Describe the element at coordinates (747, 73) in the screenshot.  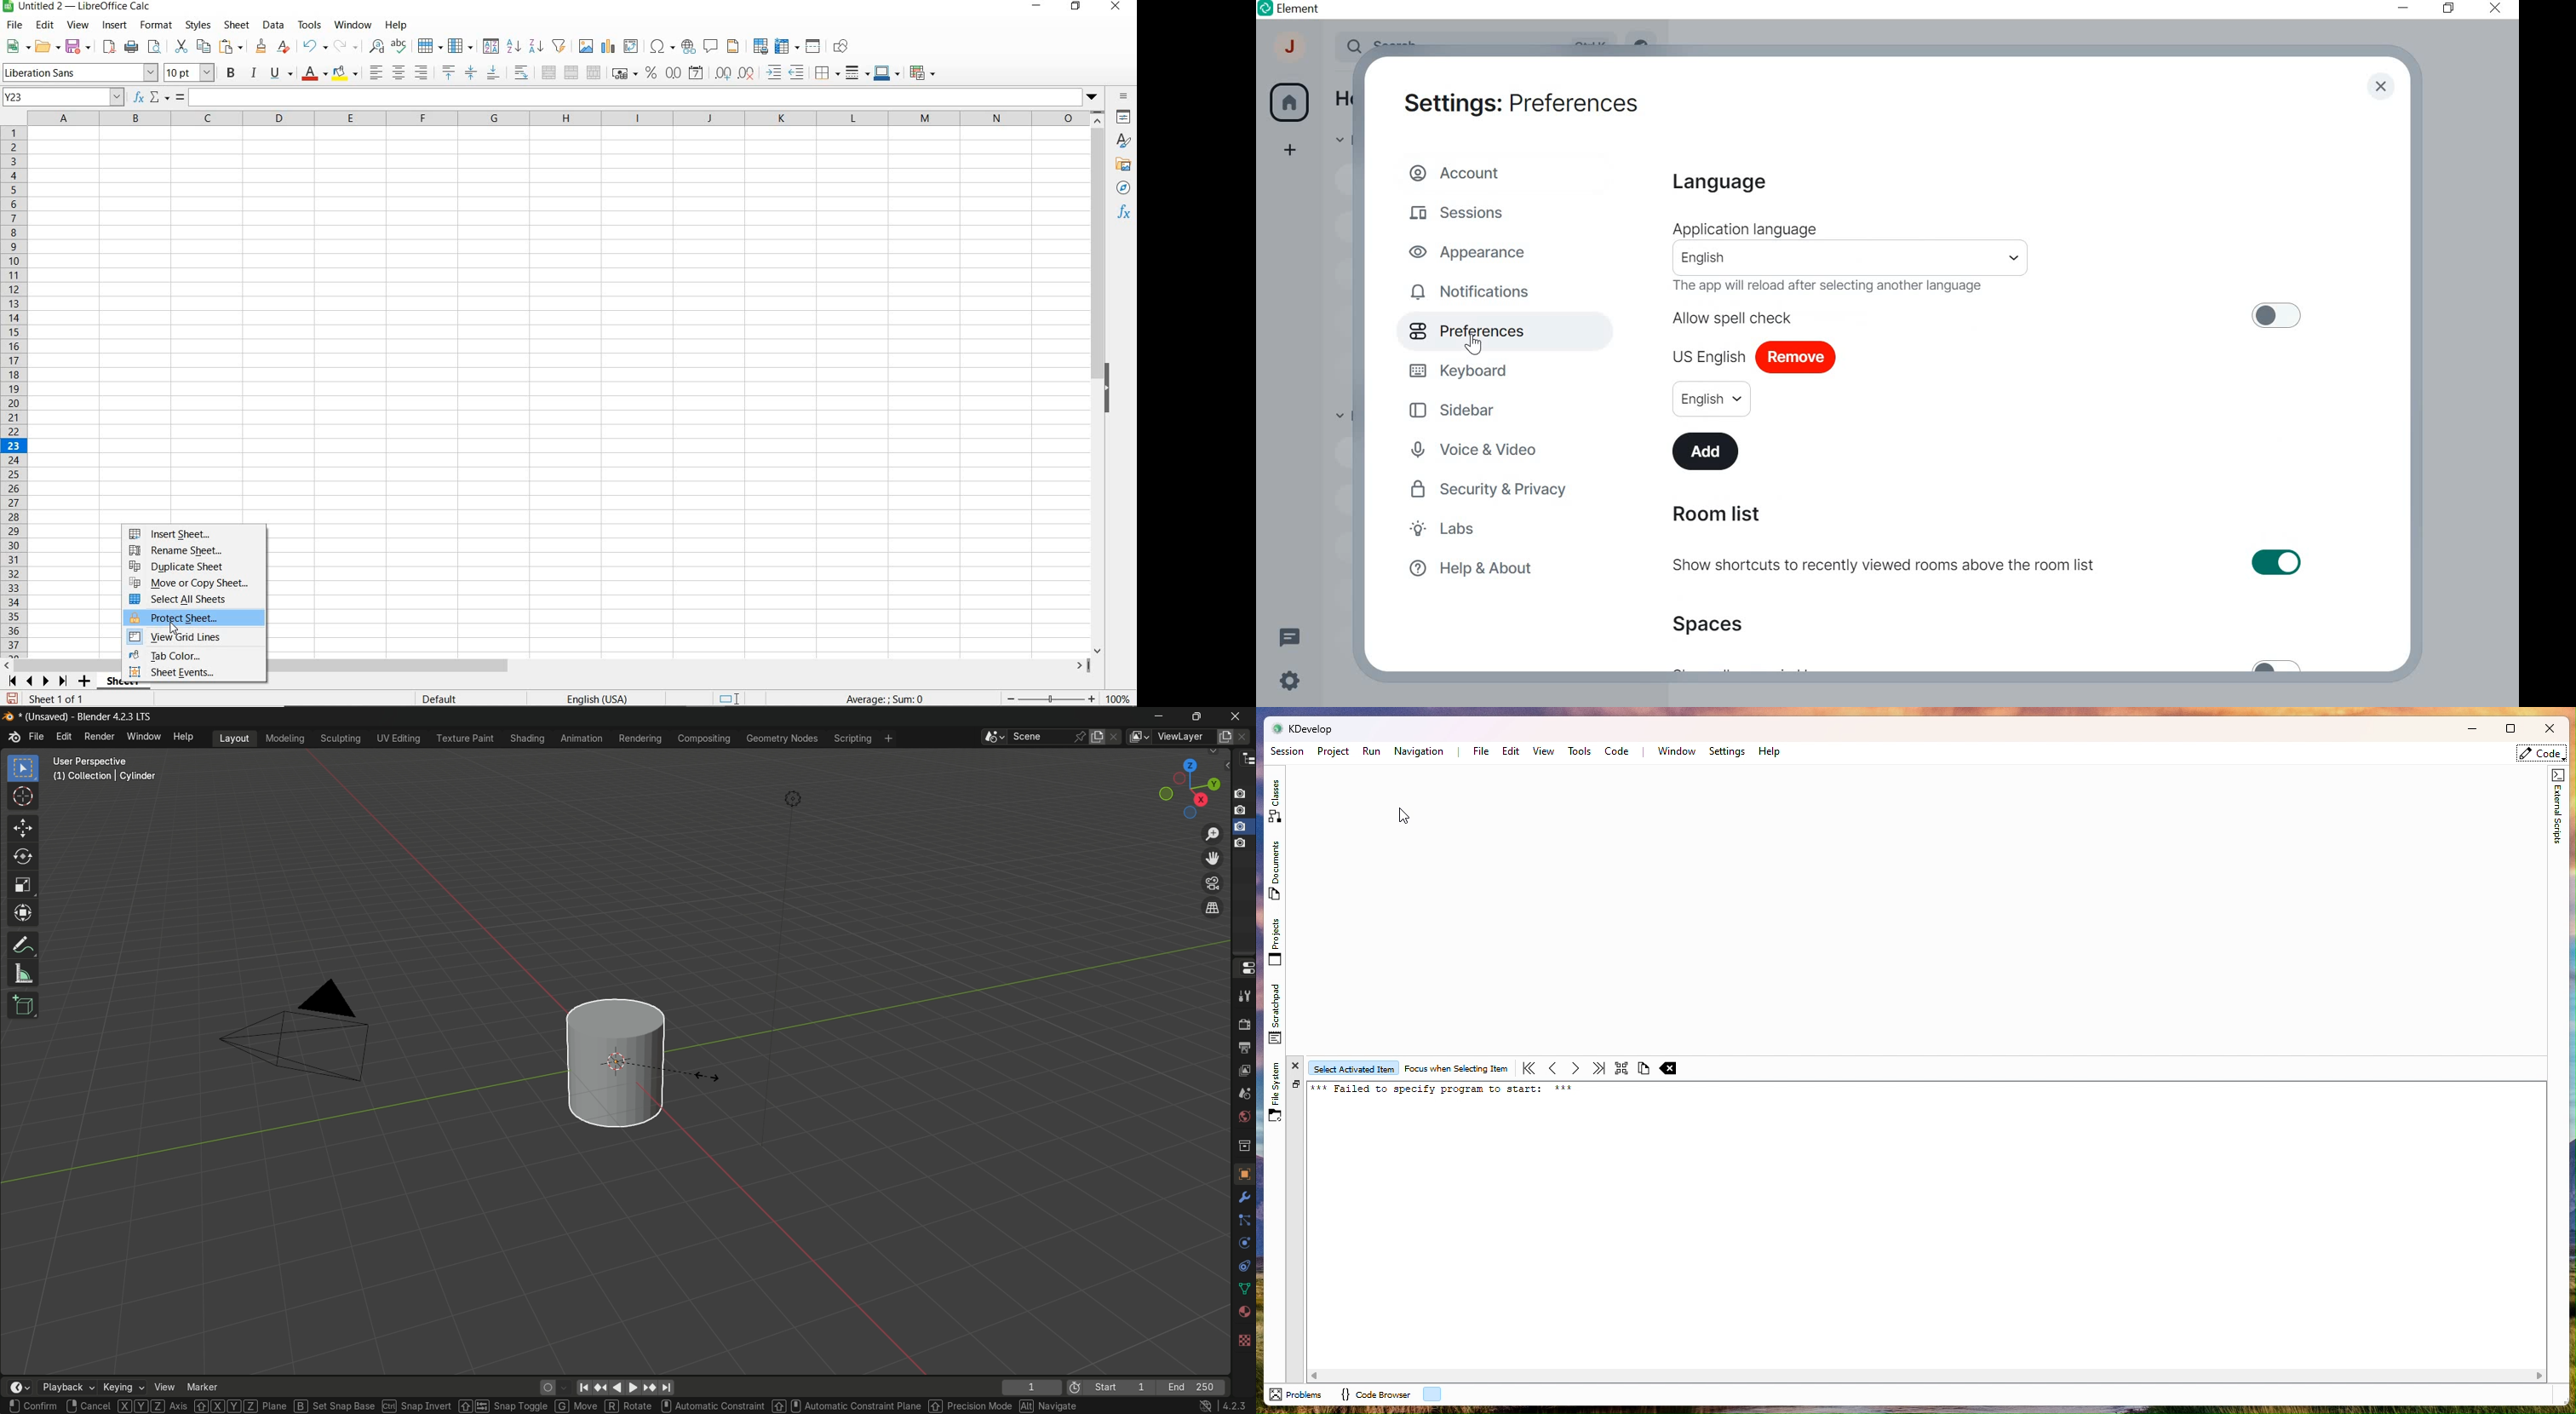
I see `DELETE DECIMAL PLACE` at that location.